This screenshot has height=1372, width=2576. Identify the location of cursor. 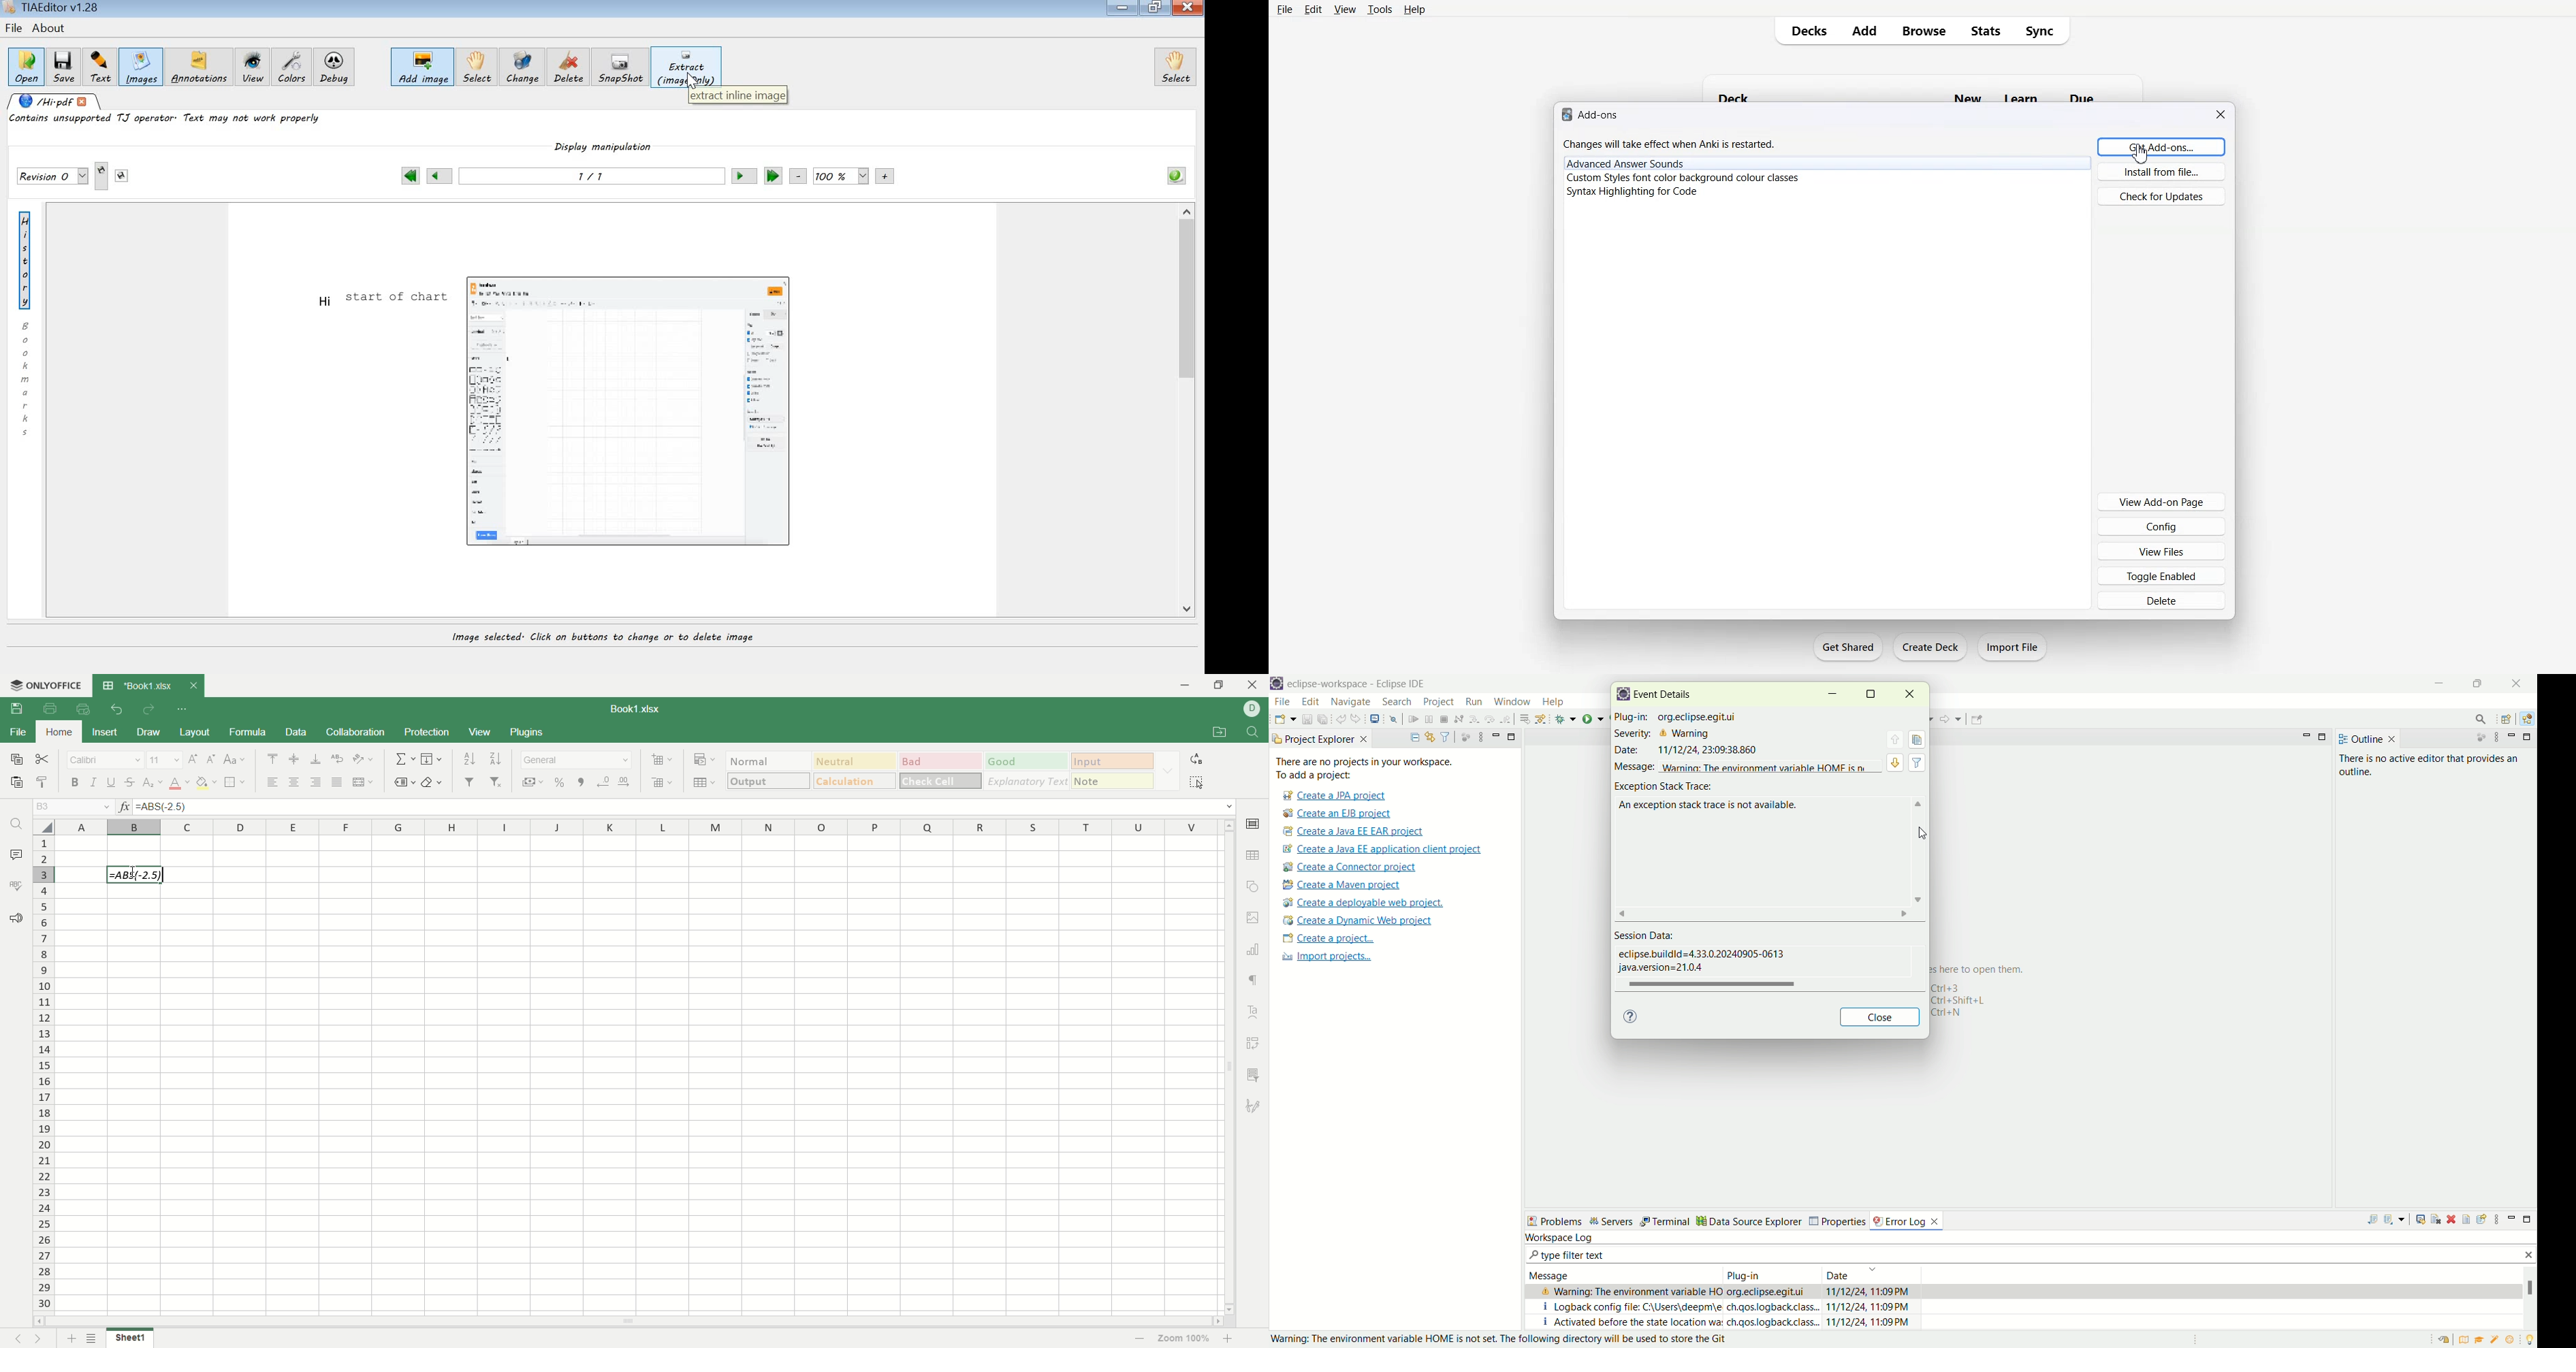
(132, 874).